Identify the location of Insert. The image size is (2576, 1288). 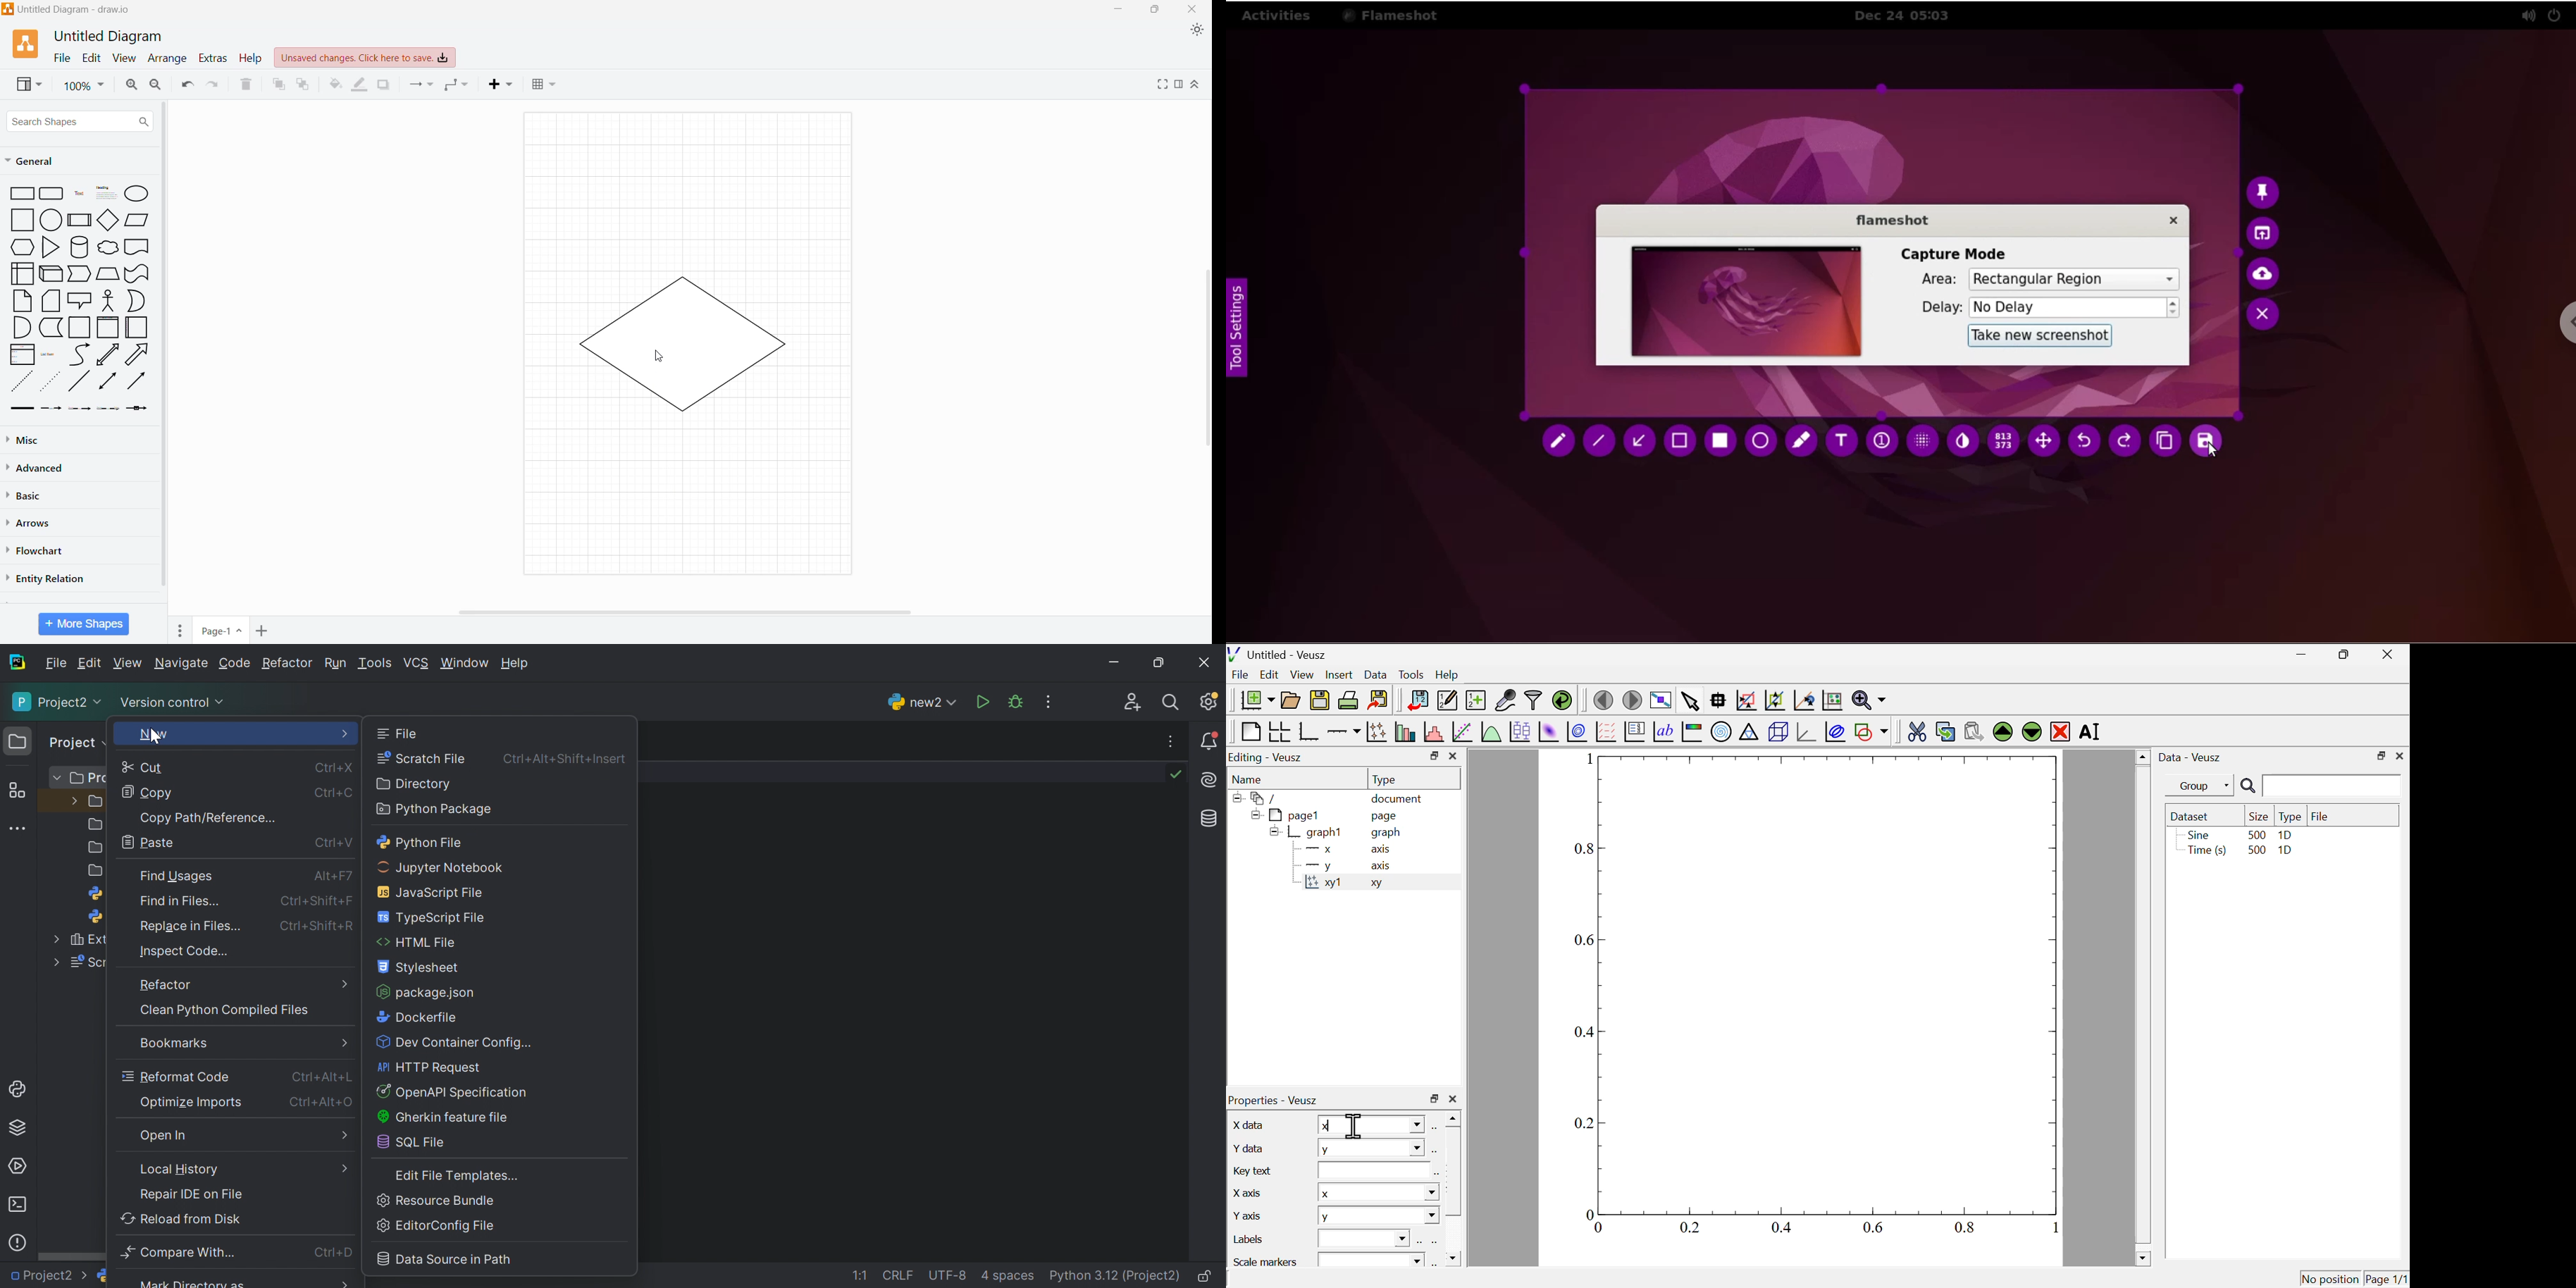
(503, 84).